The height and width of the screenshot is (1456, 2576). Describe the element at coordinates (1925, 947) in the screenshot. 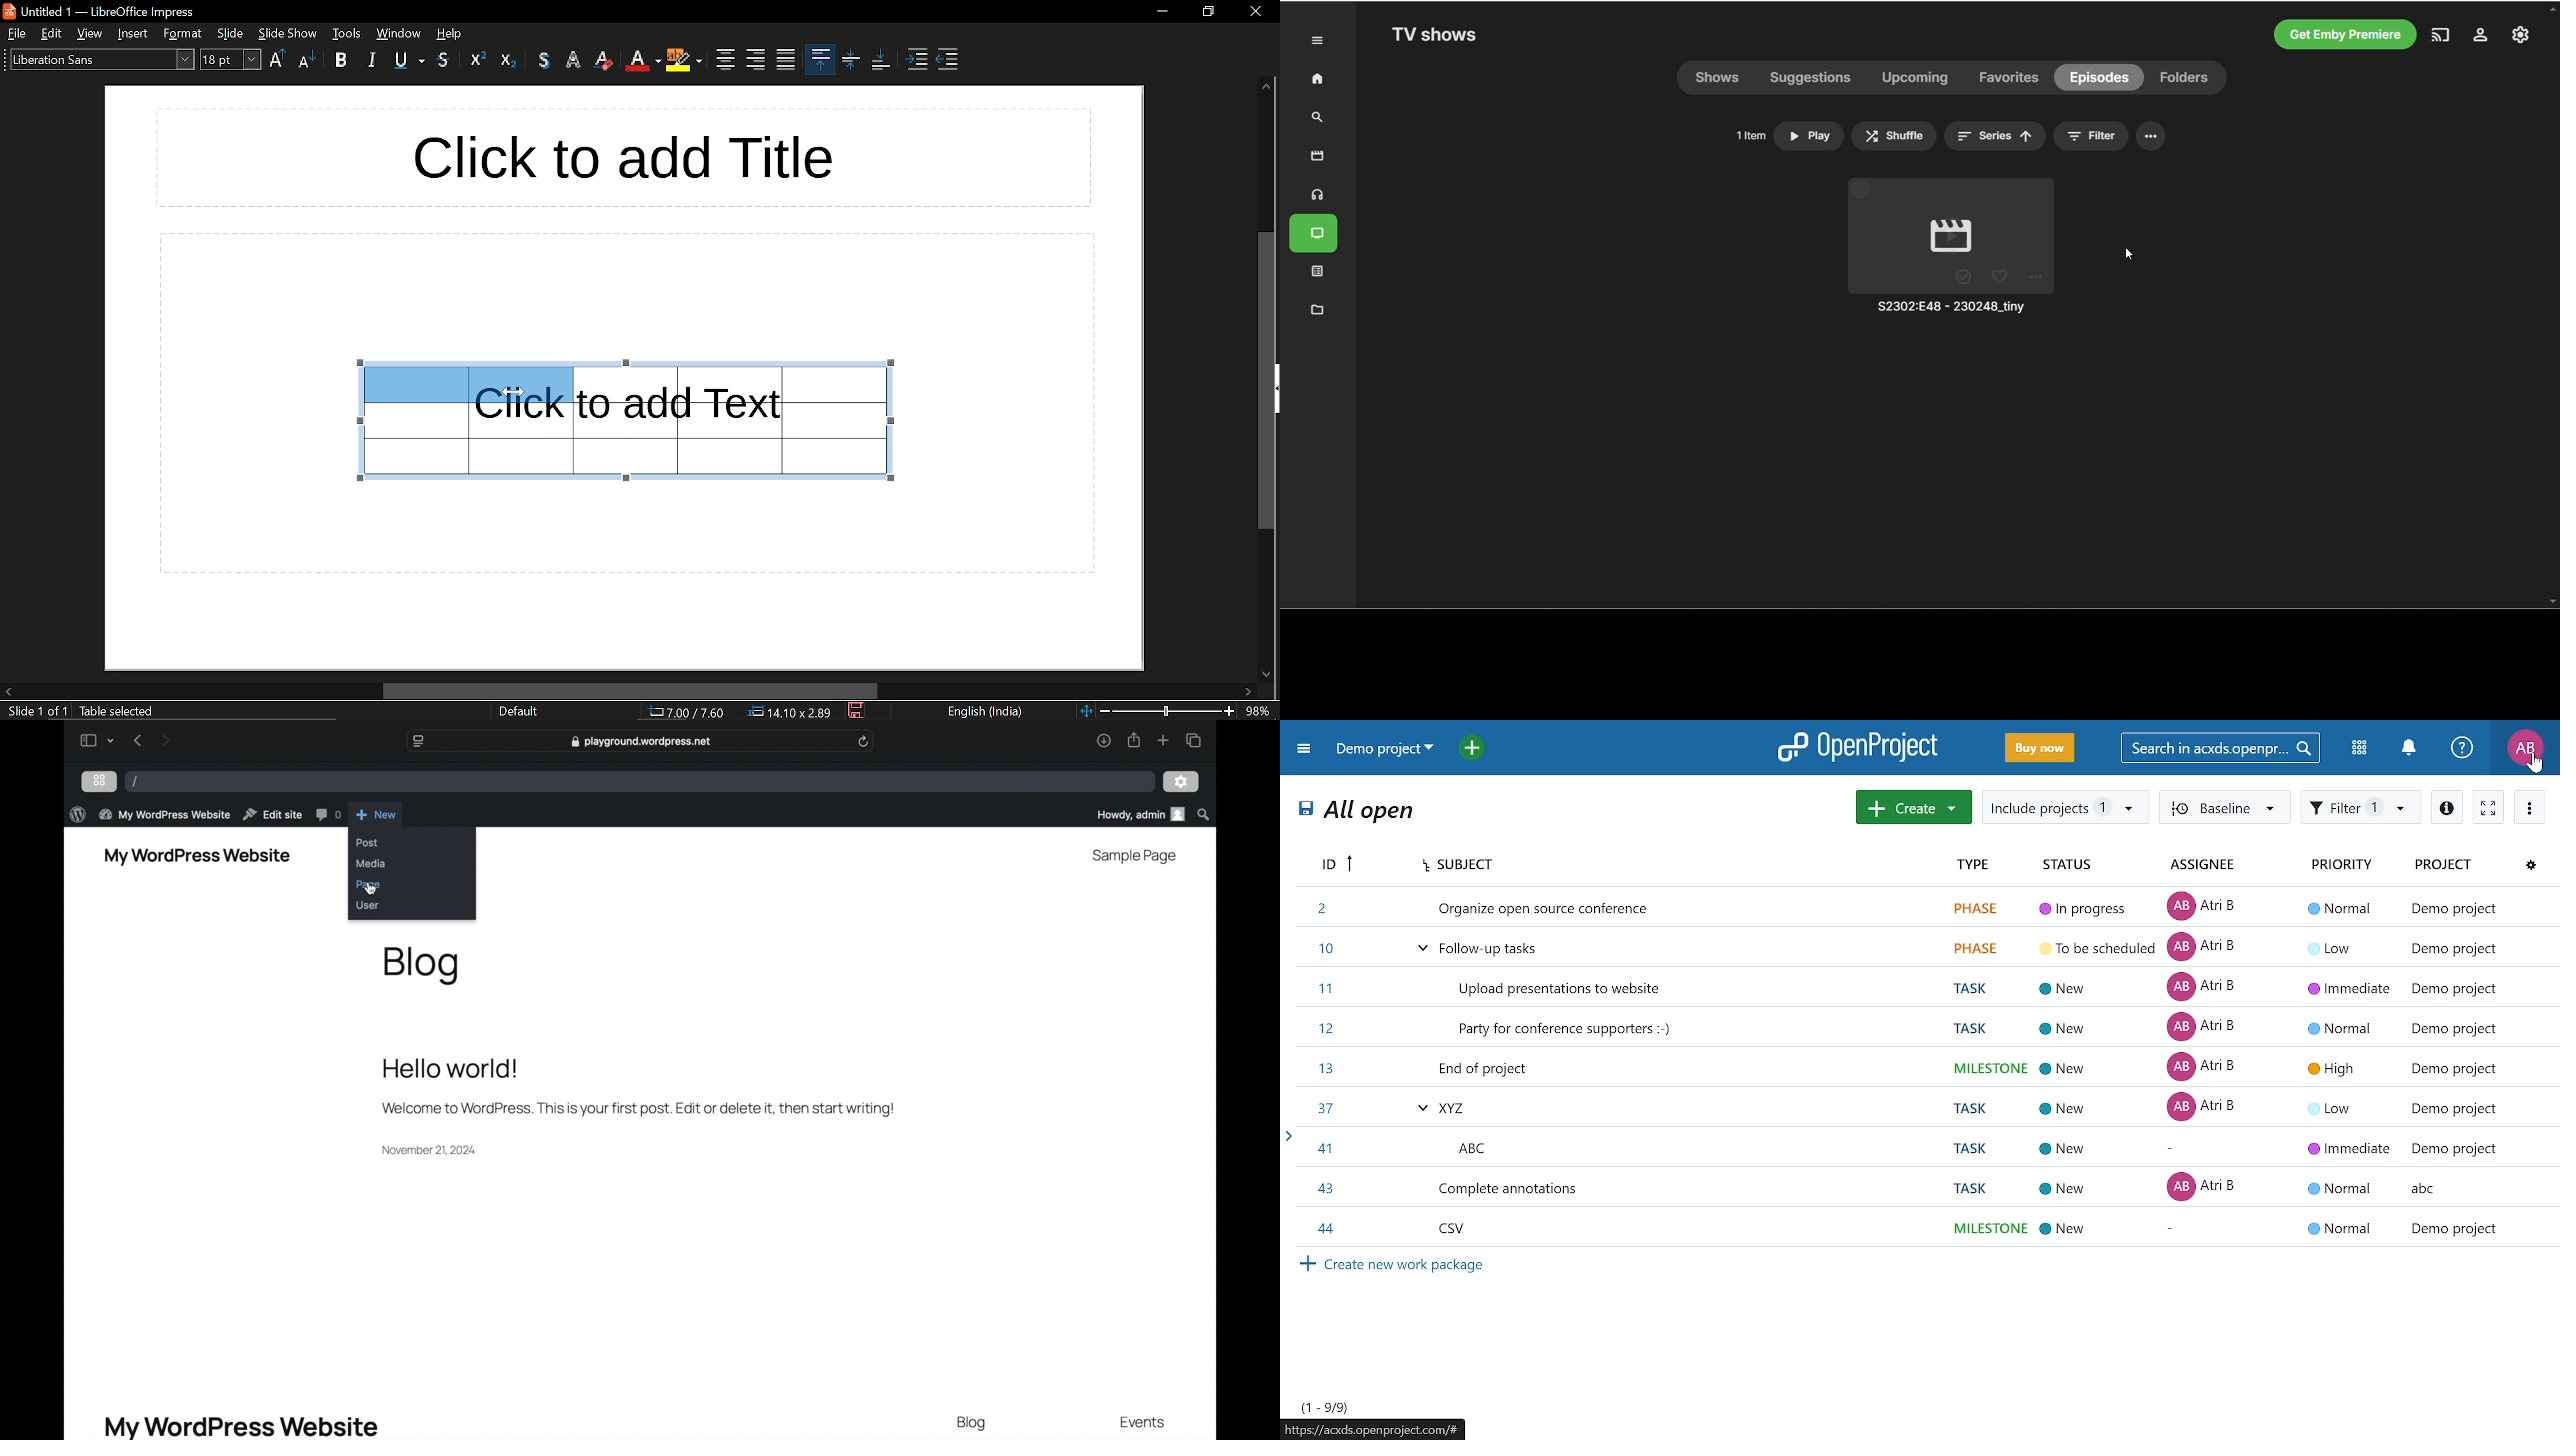

I see `task titled "Follow up tasks"` at that location.